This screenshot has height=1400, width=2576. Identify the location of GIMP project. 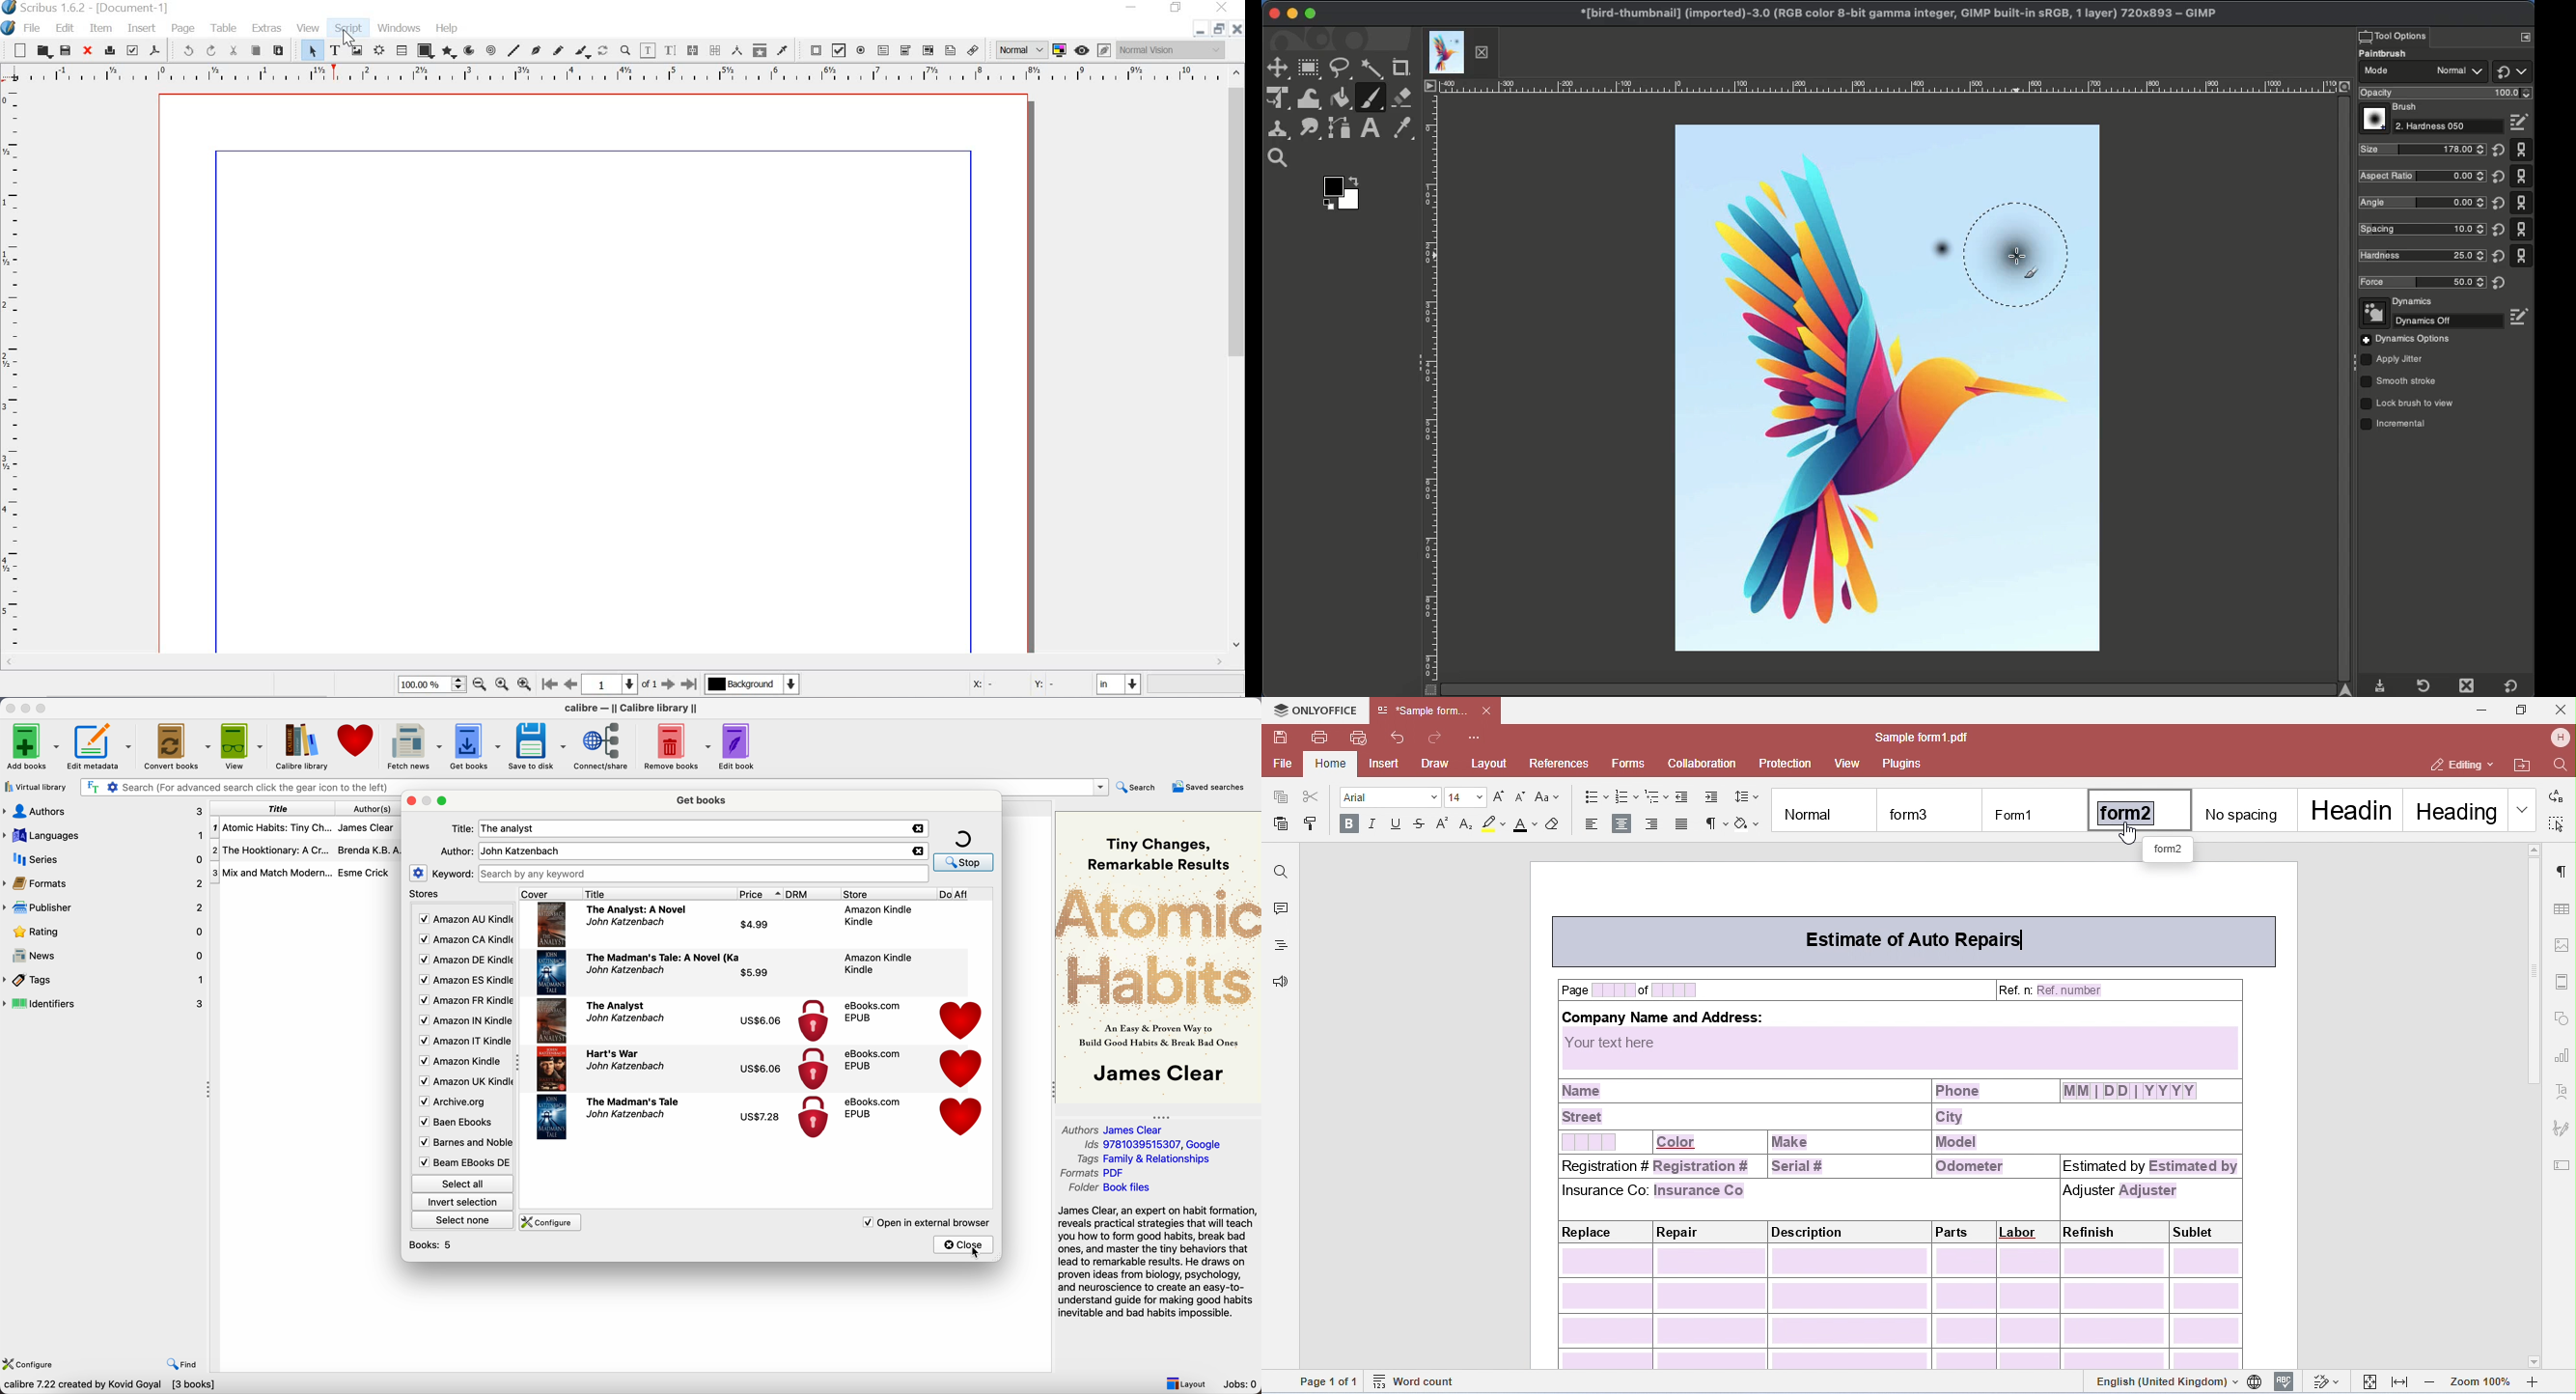
(1897, 13).